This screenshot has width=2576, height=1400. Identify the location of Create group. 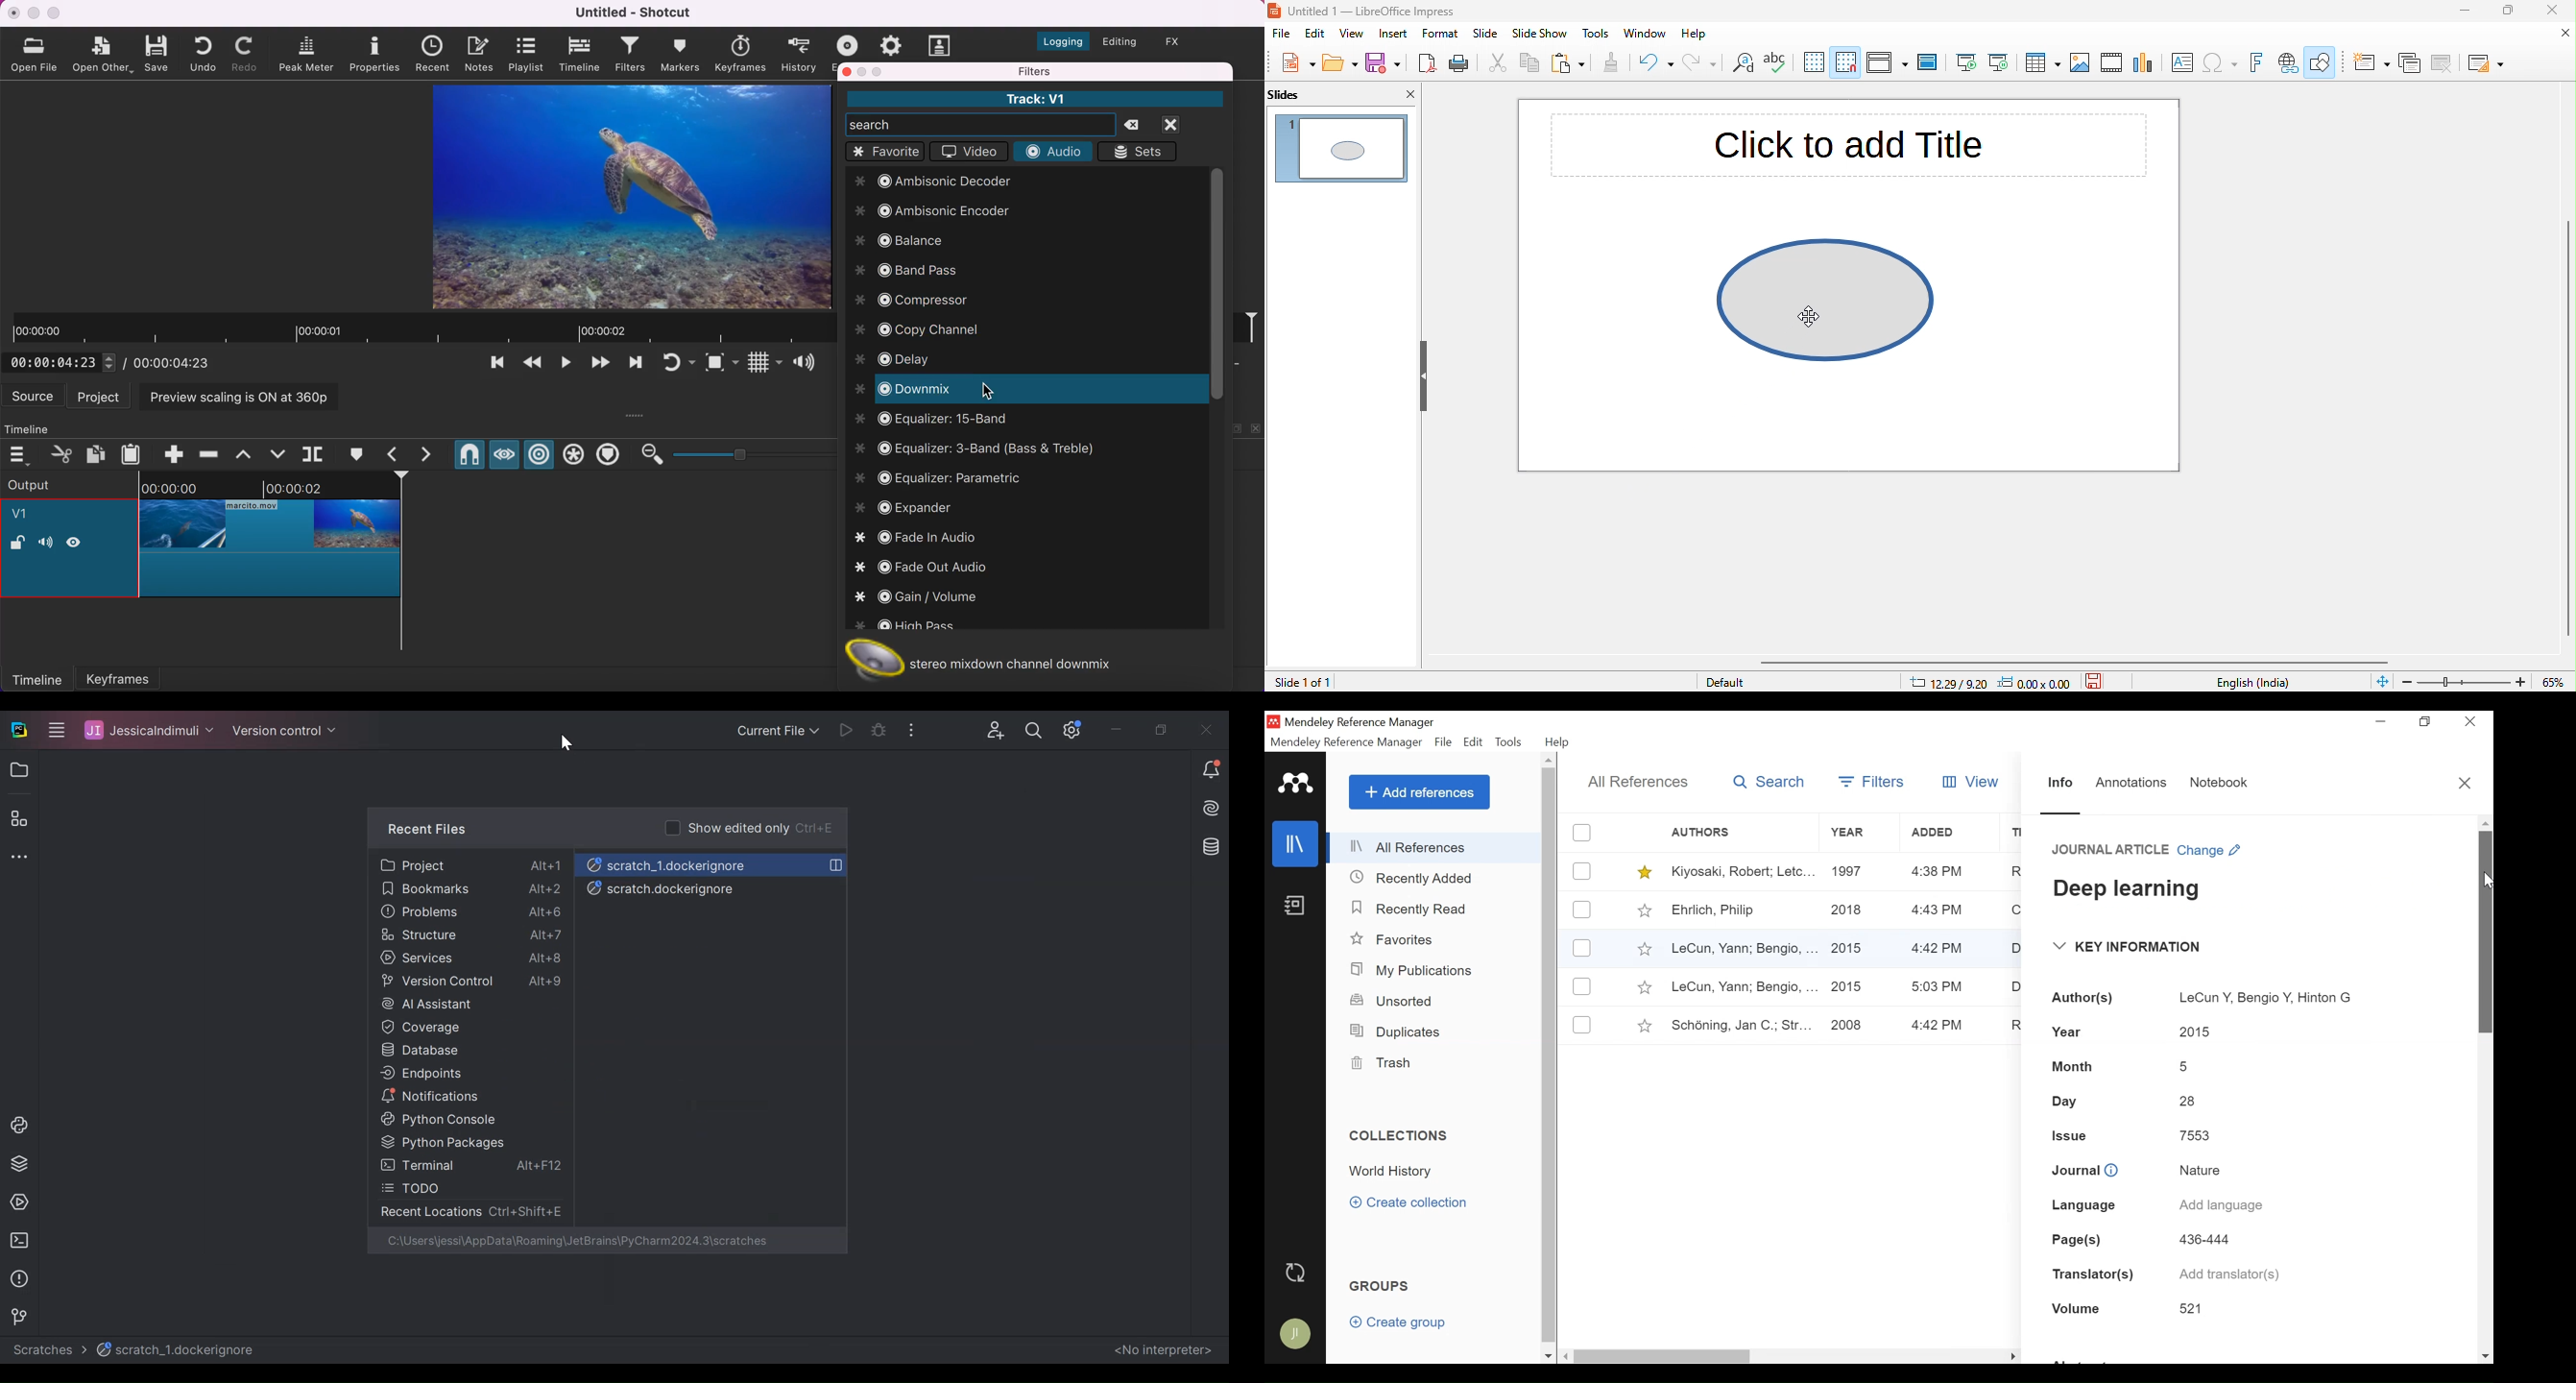
(1404, 1325).